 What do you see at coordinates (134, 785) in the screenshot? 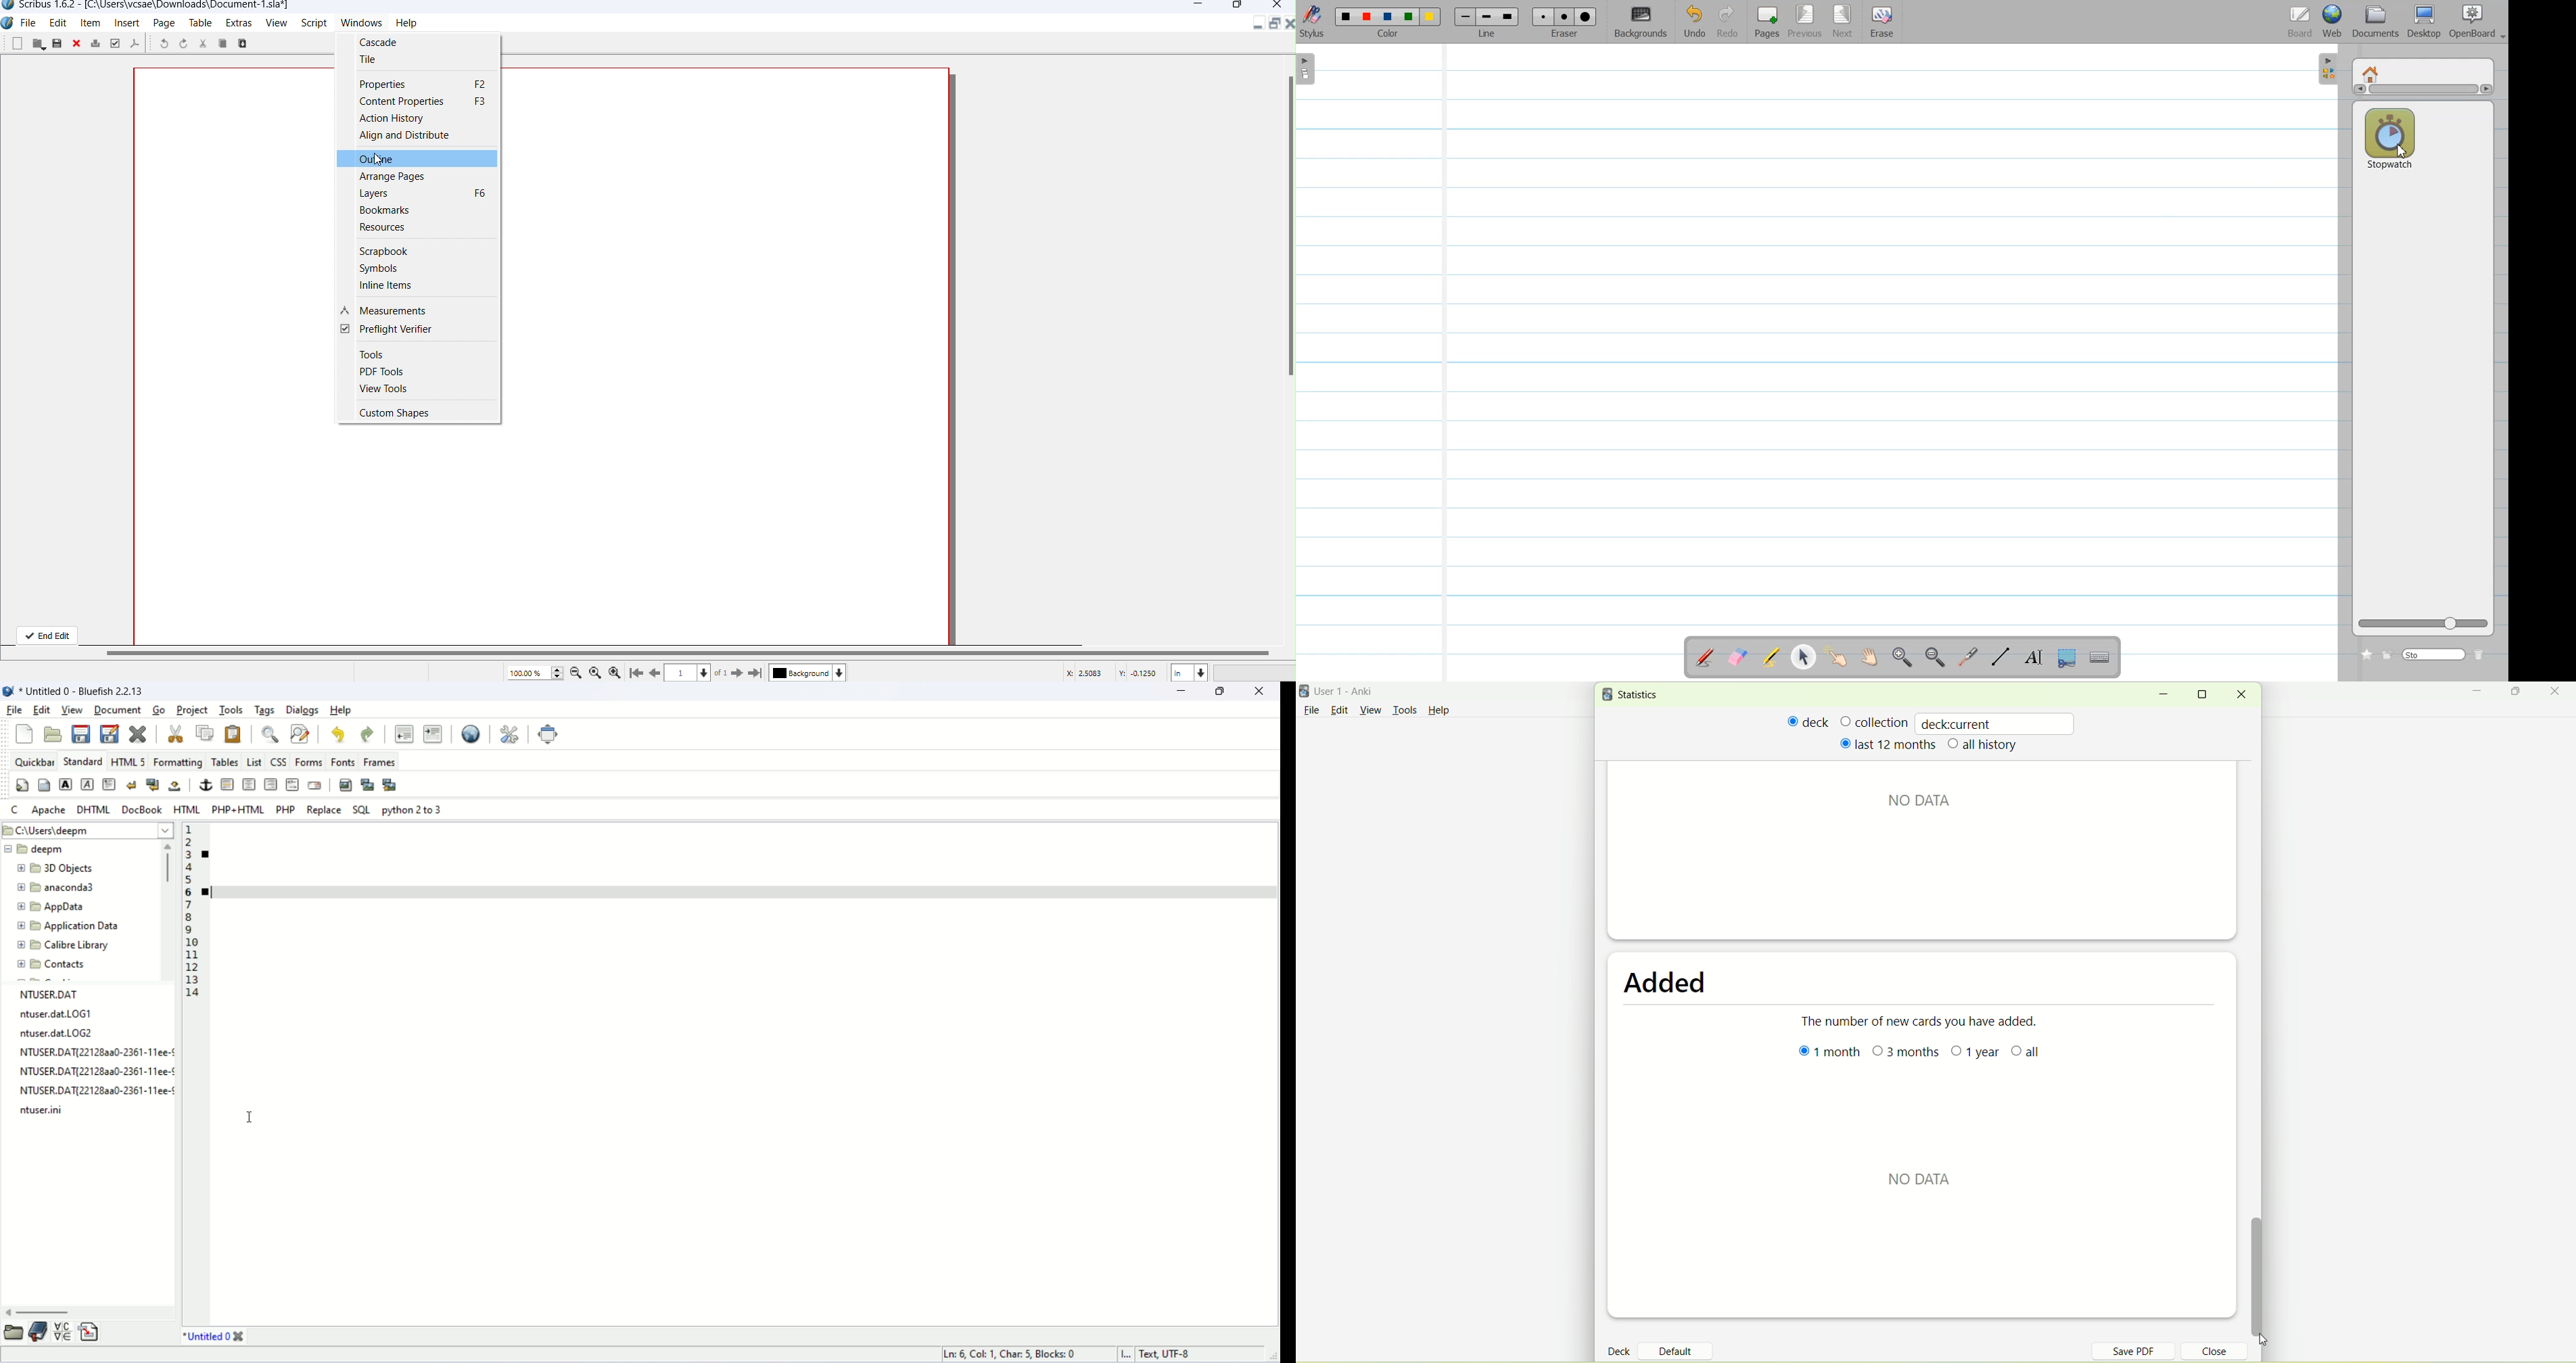
I see `break` at bounding box center [134, 785].